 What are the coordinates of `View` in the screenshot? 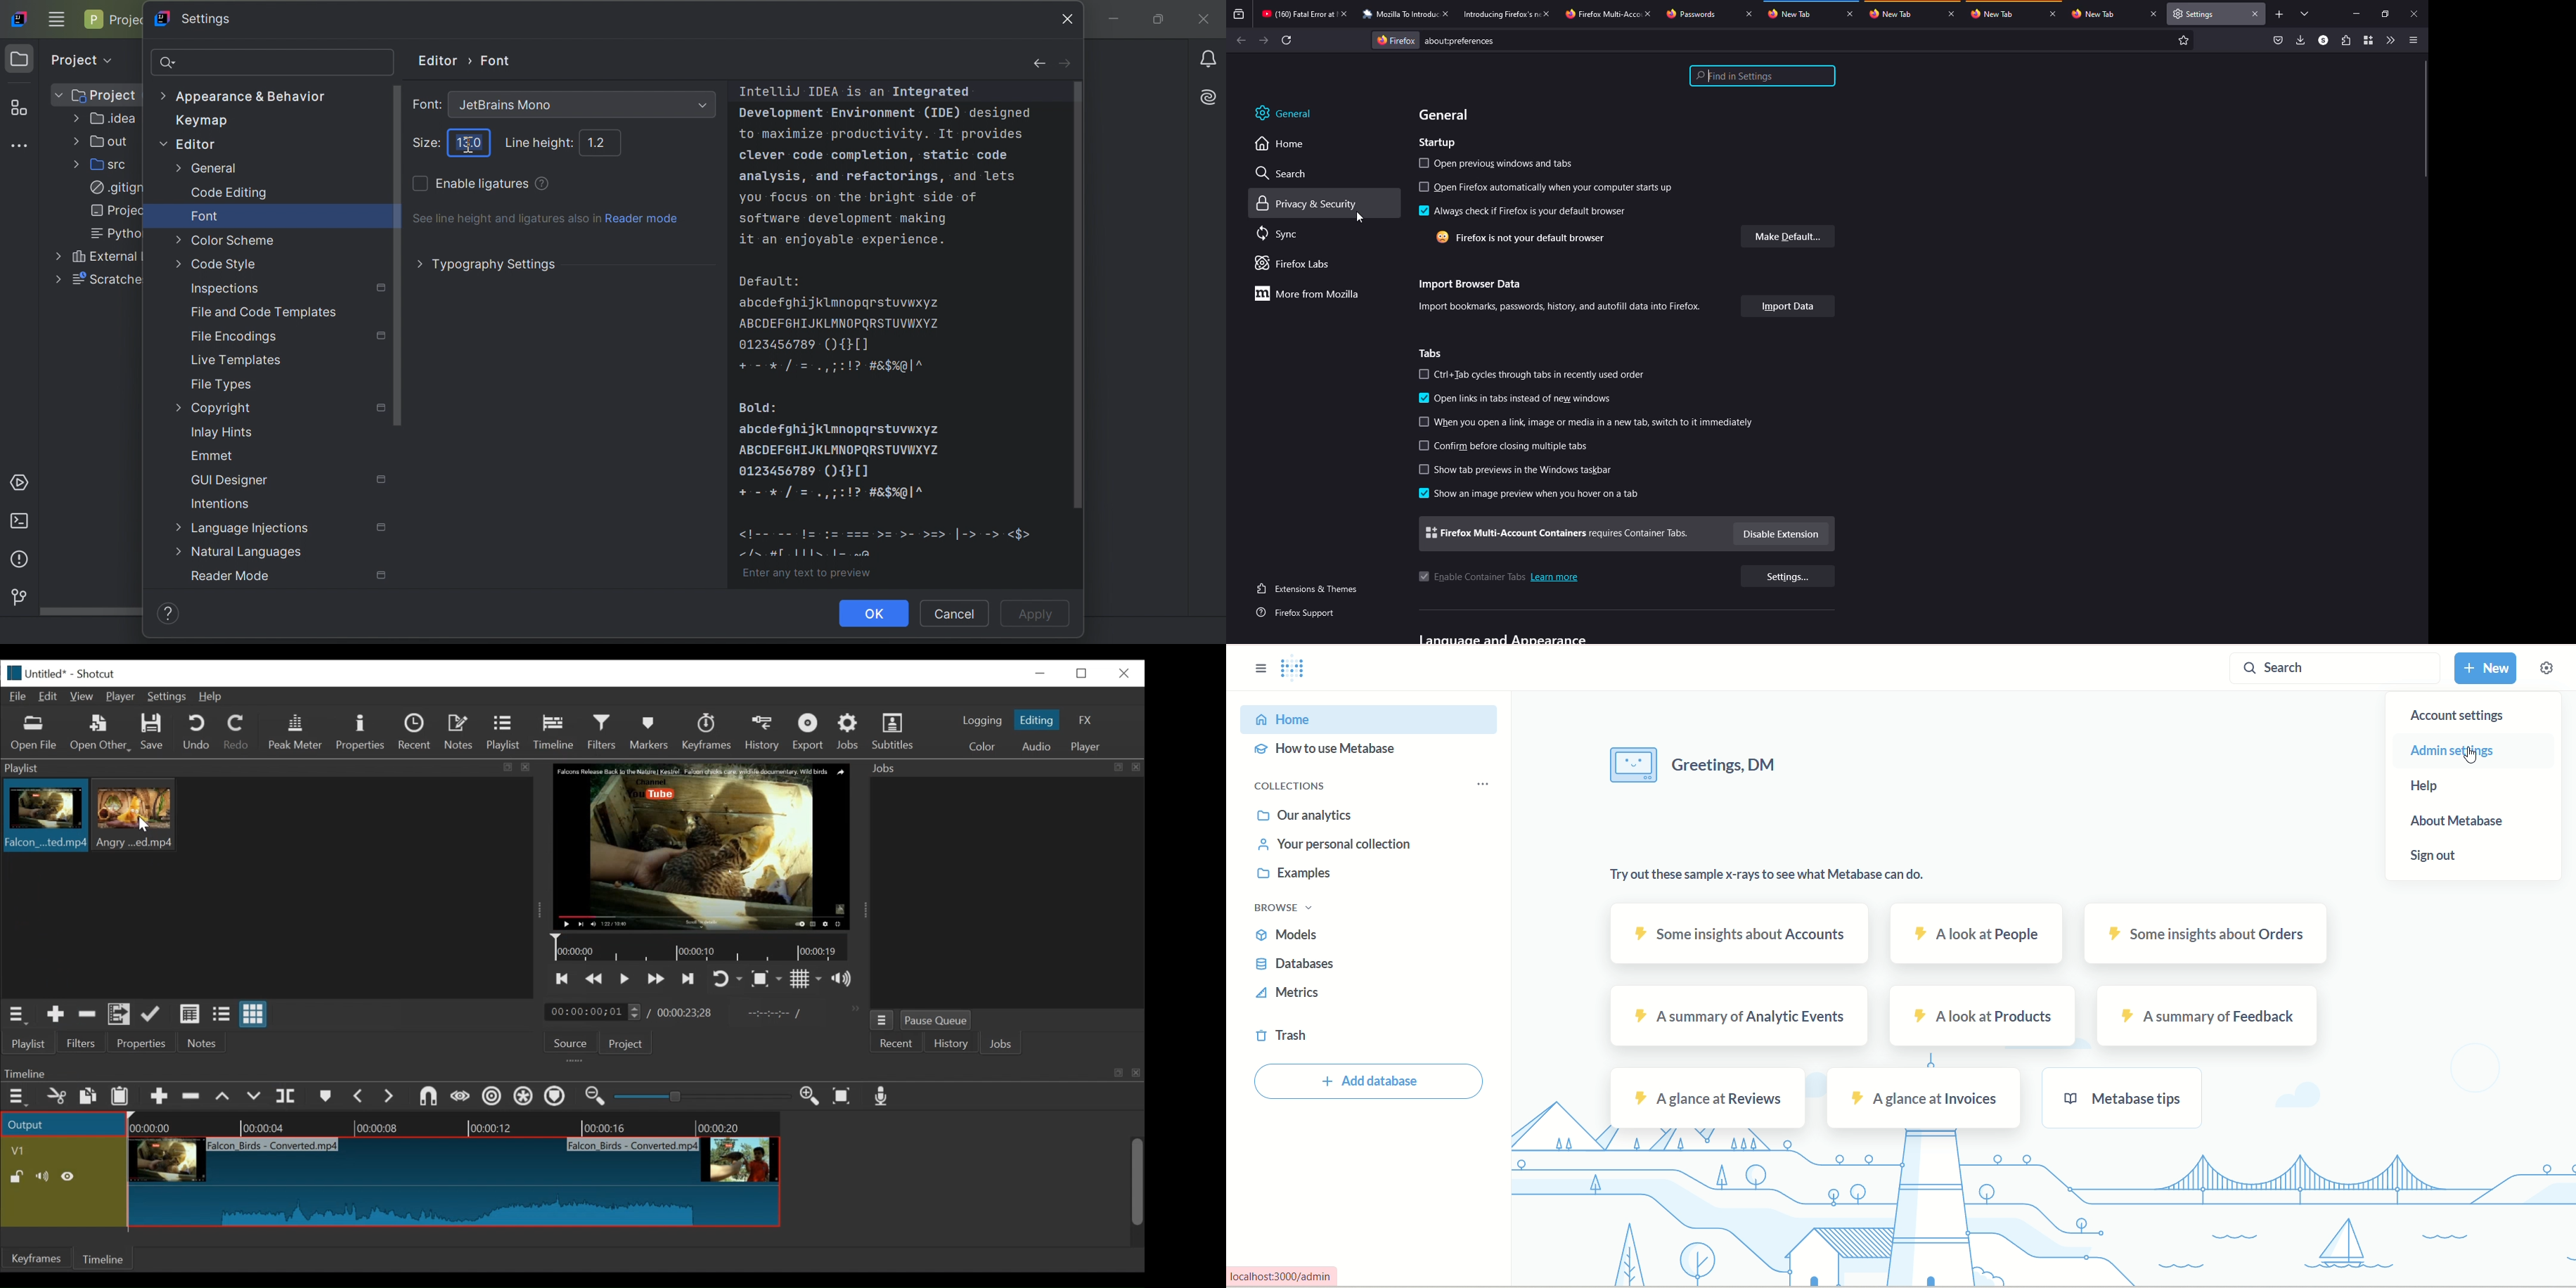 It's located at (83, 696).